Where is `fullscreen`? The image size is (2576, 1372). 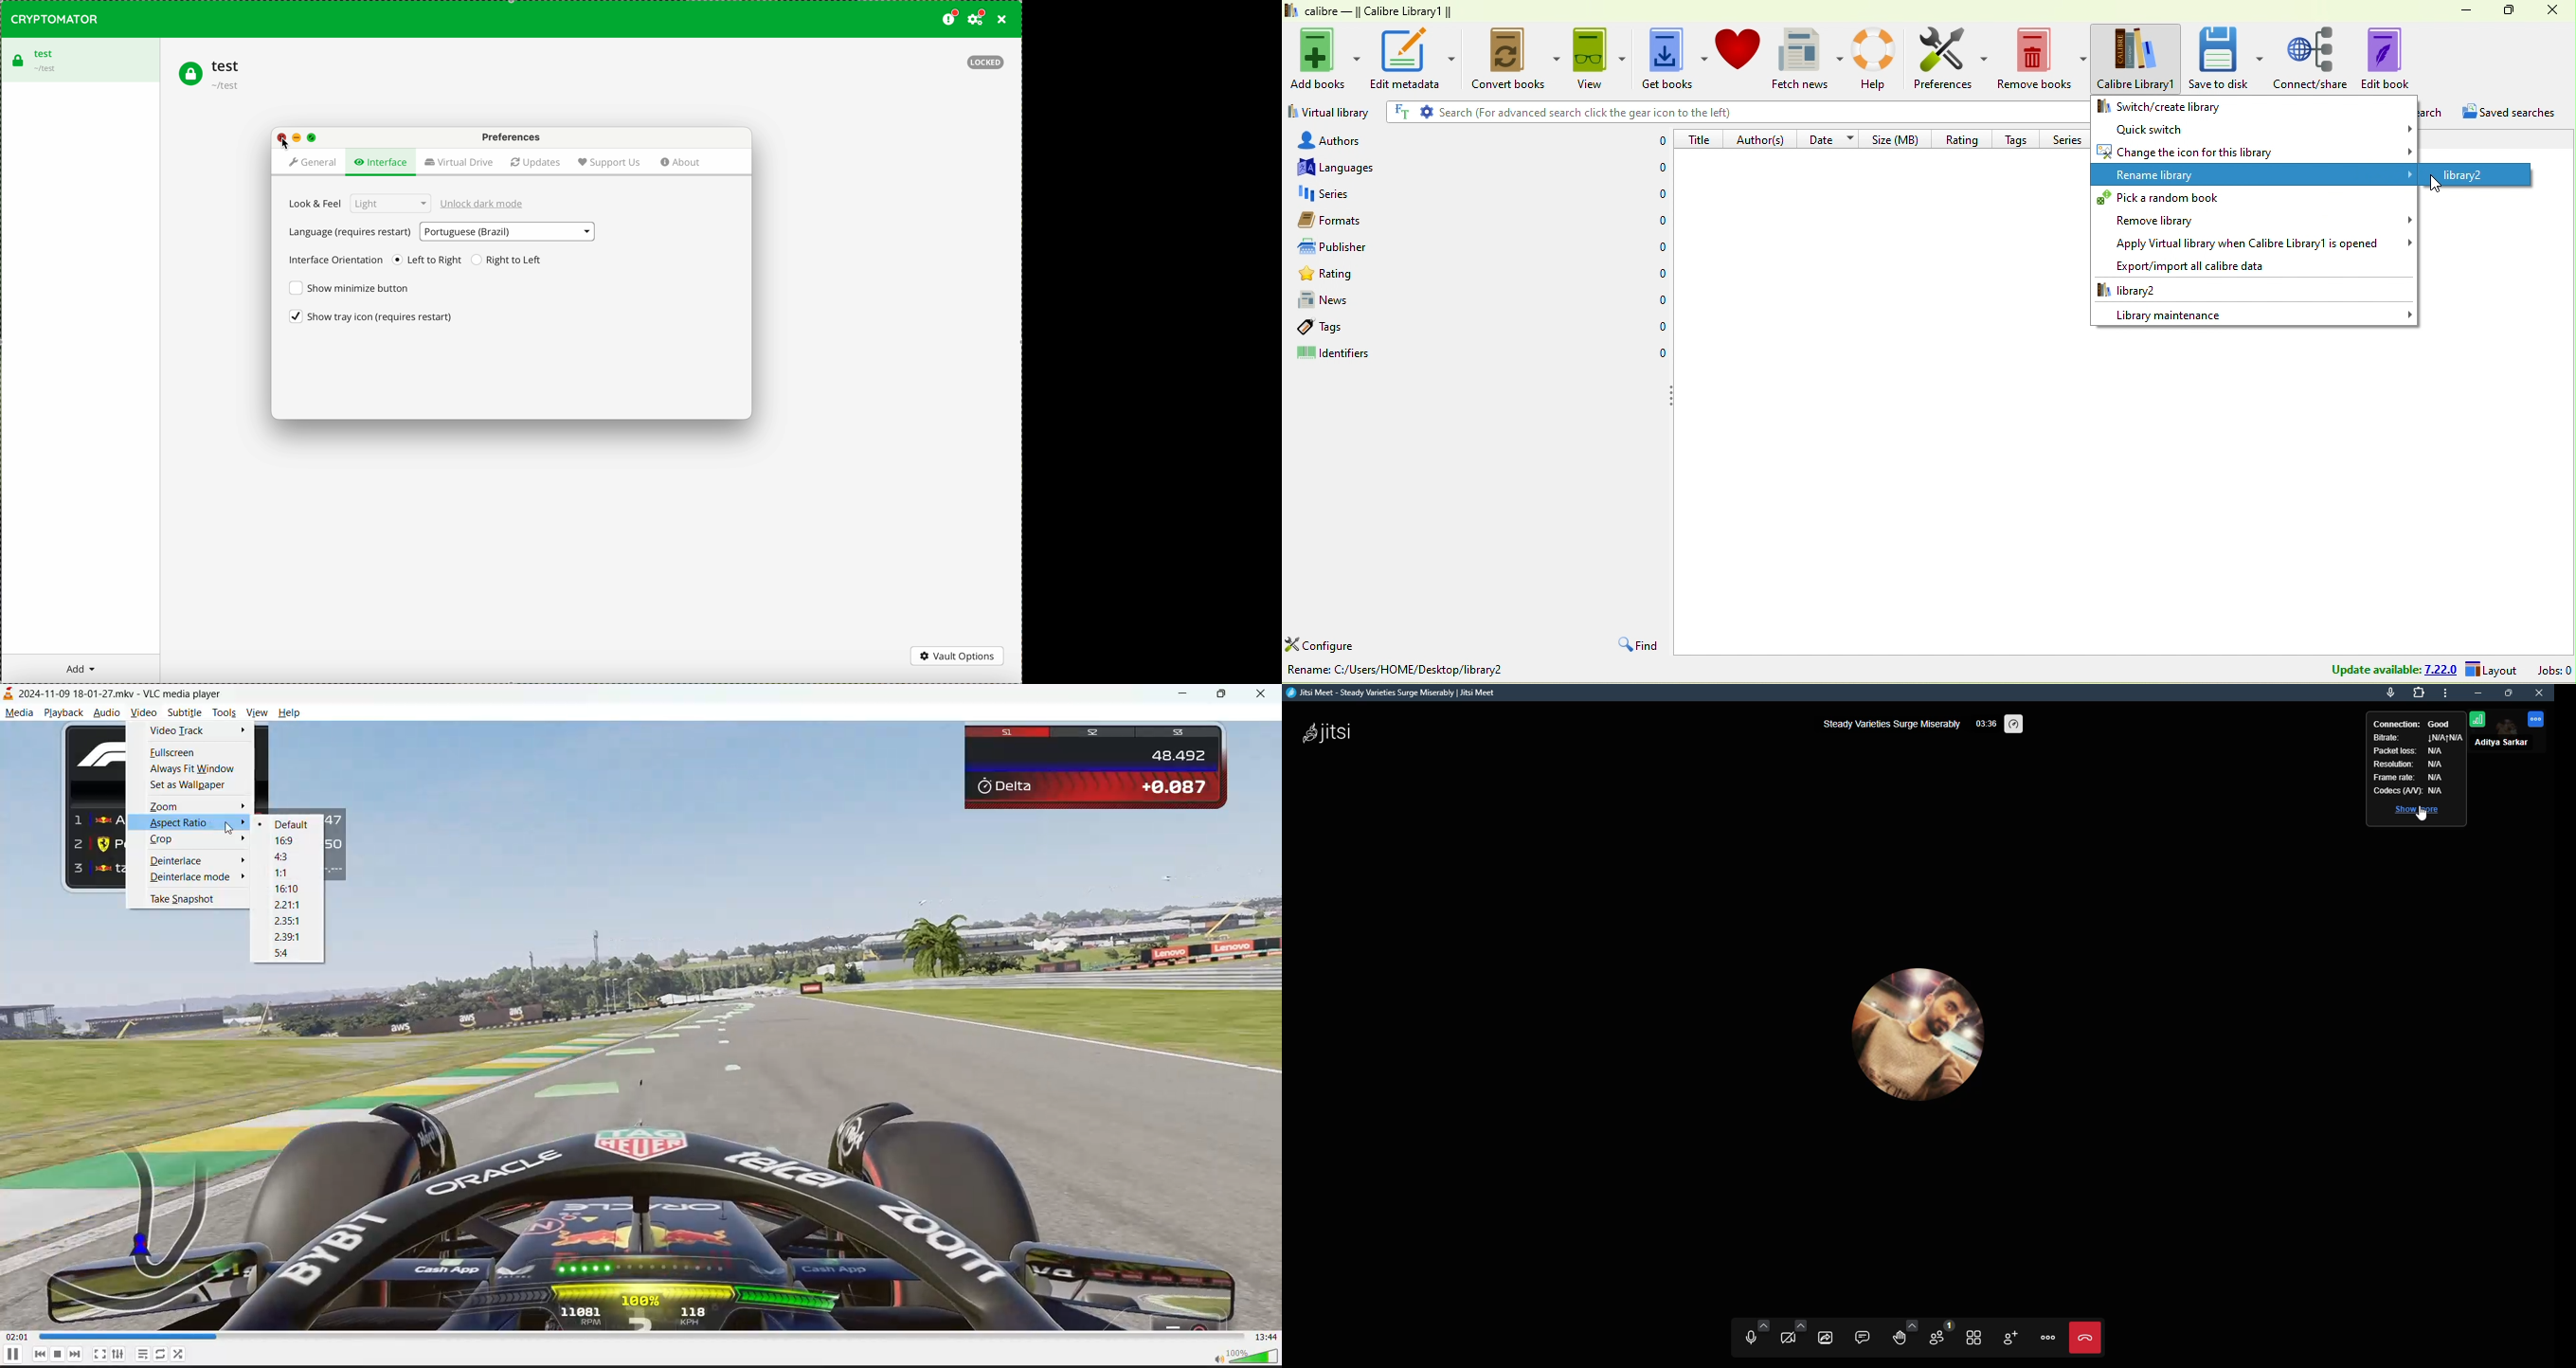 fullscreen is located at coordinates (174, 754).